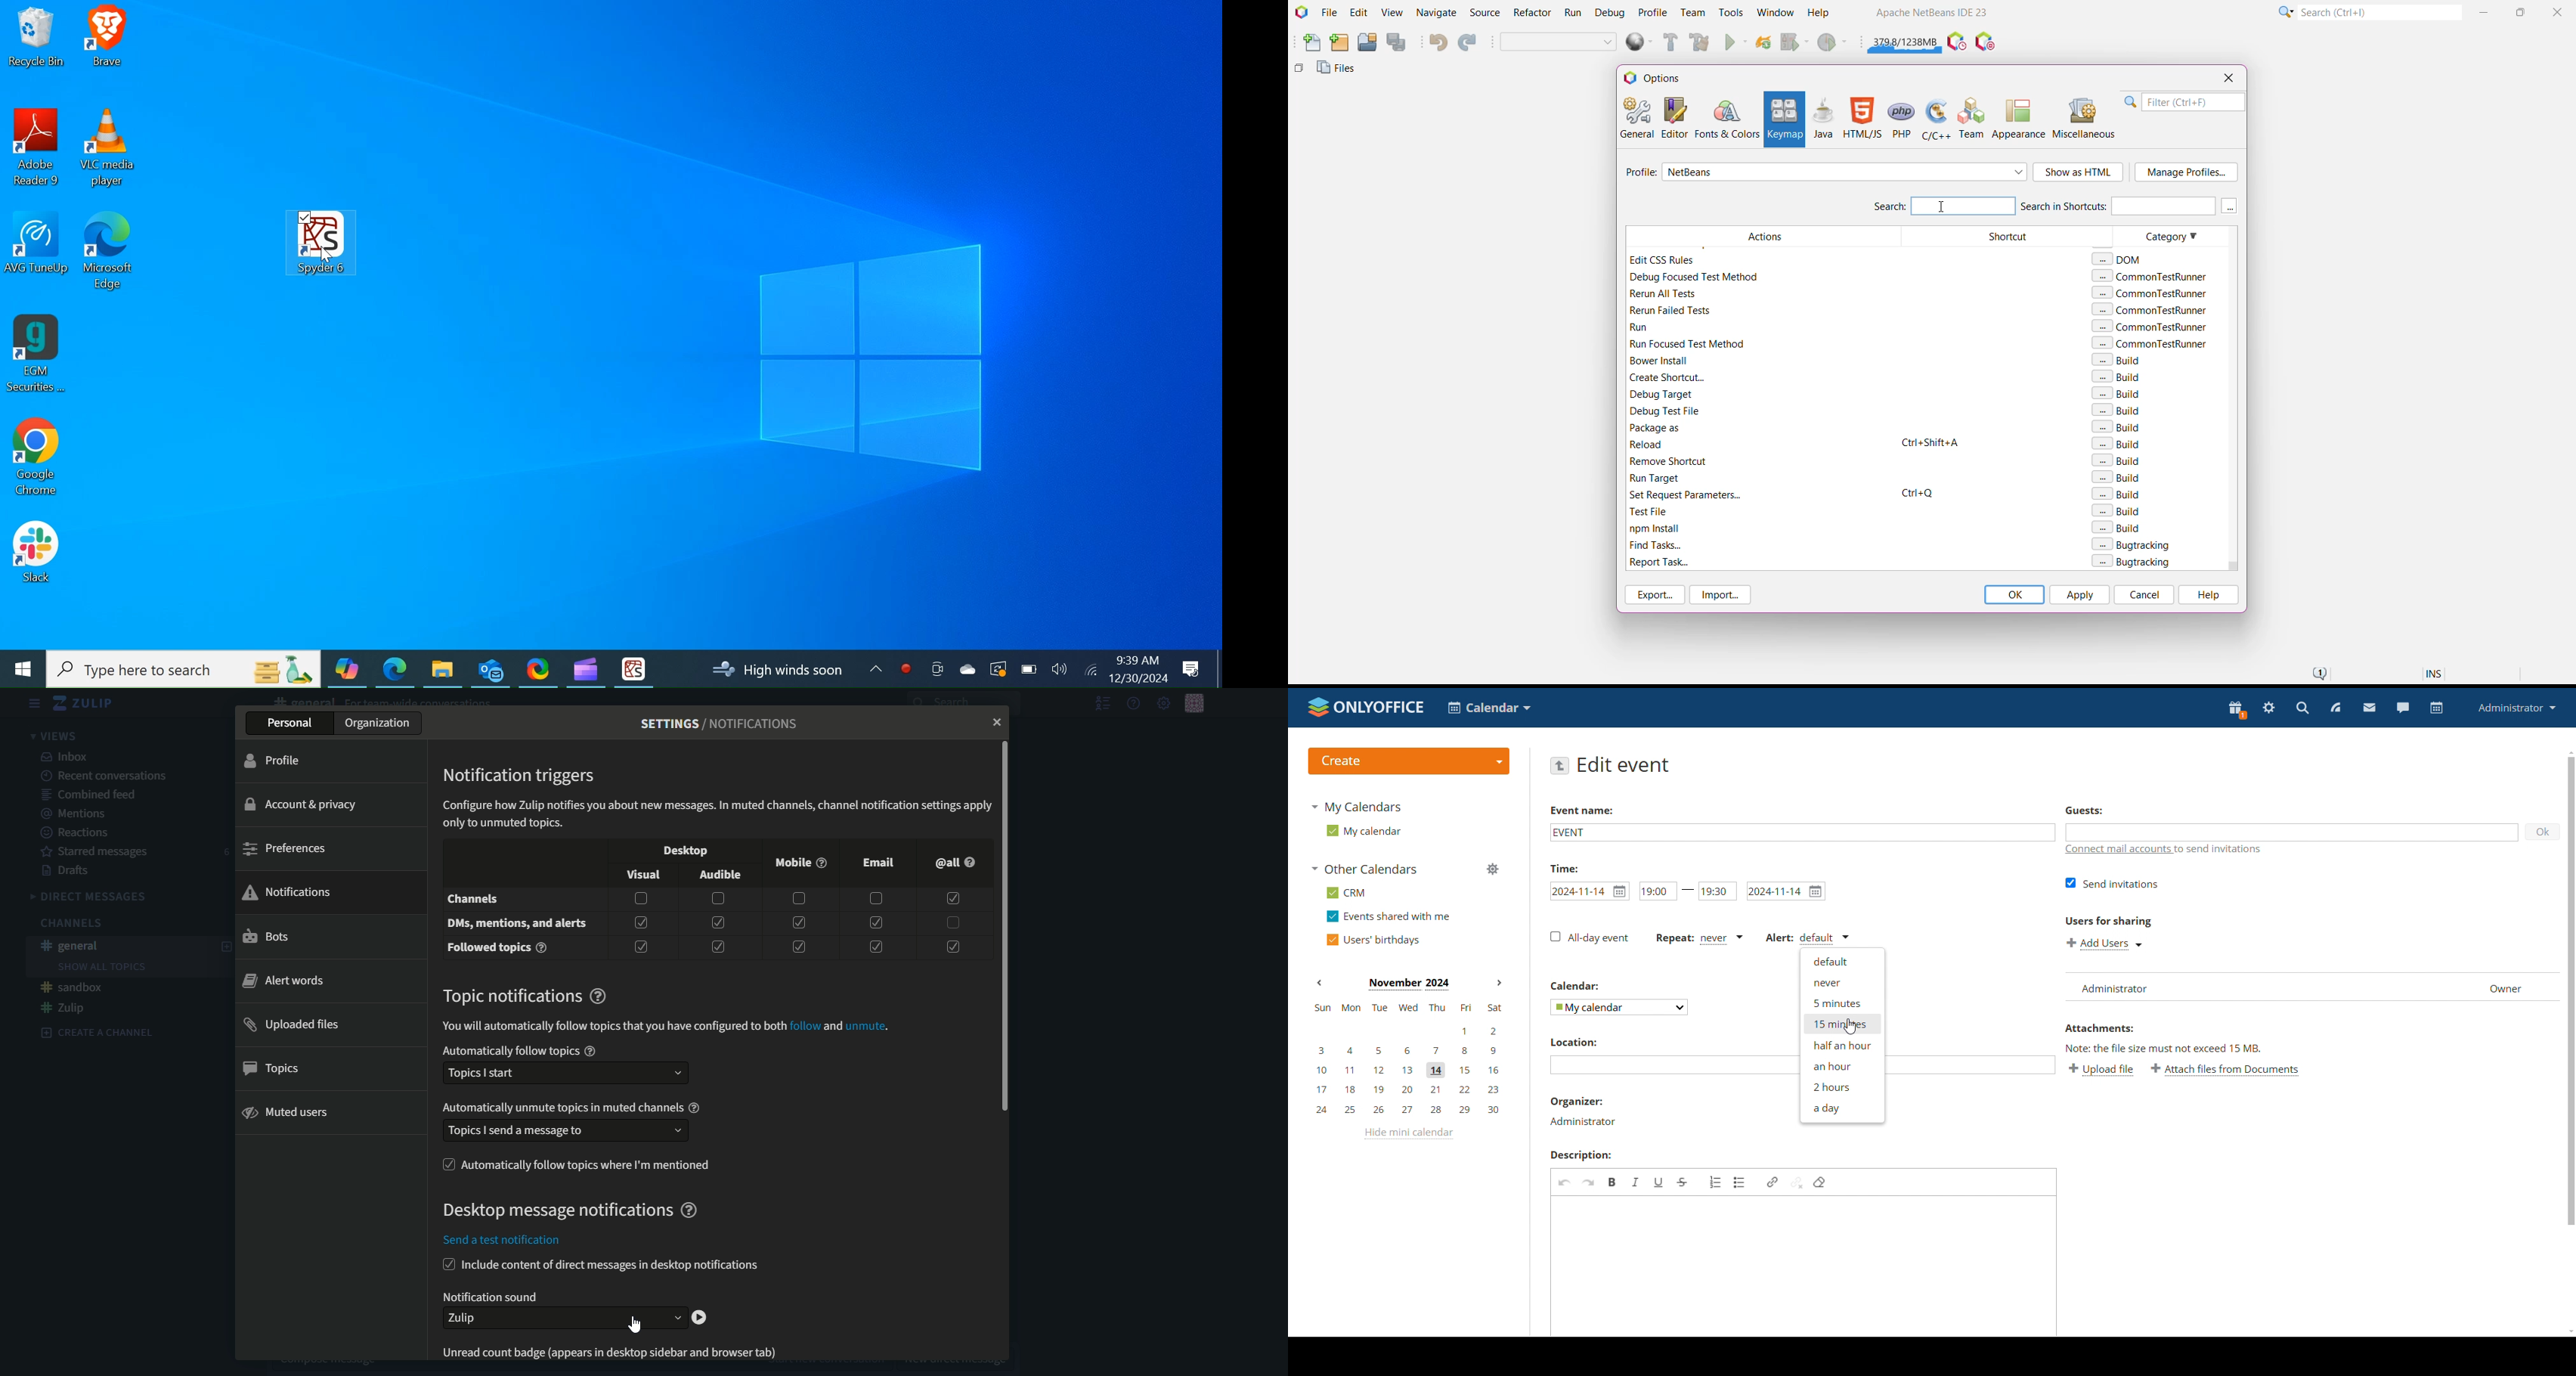 This screenshot has width=2576, height=1400. I want to click on event repetition, so click(1699, 938).